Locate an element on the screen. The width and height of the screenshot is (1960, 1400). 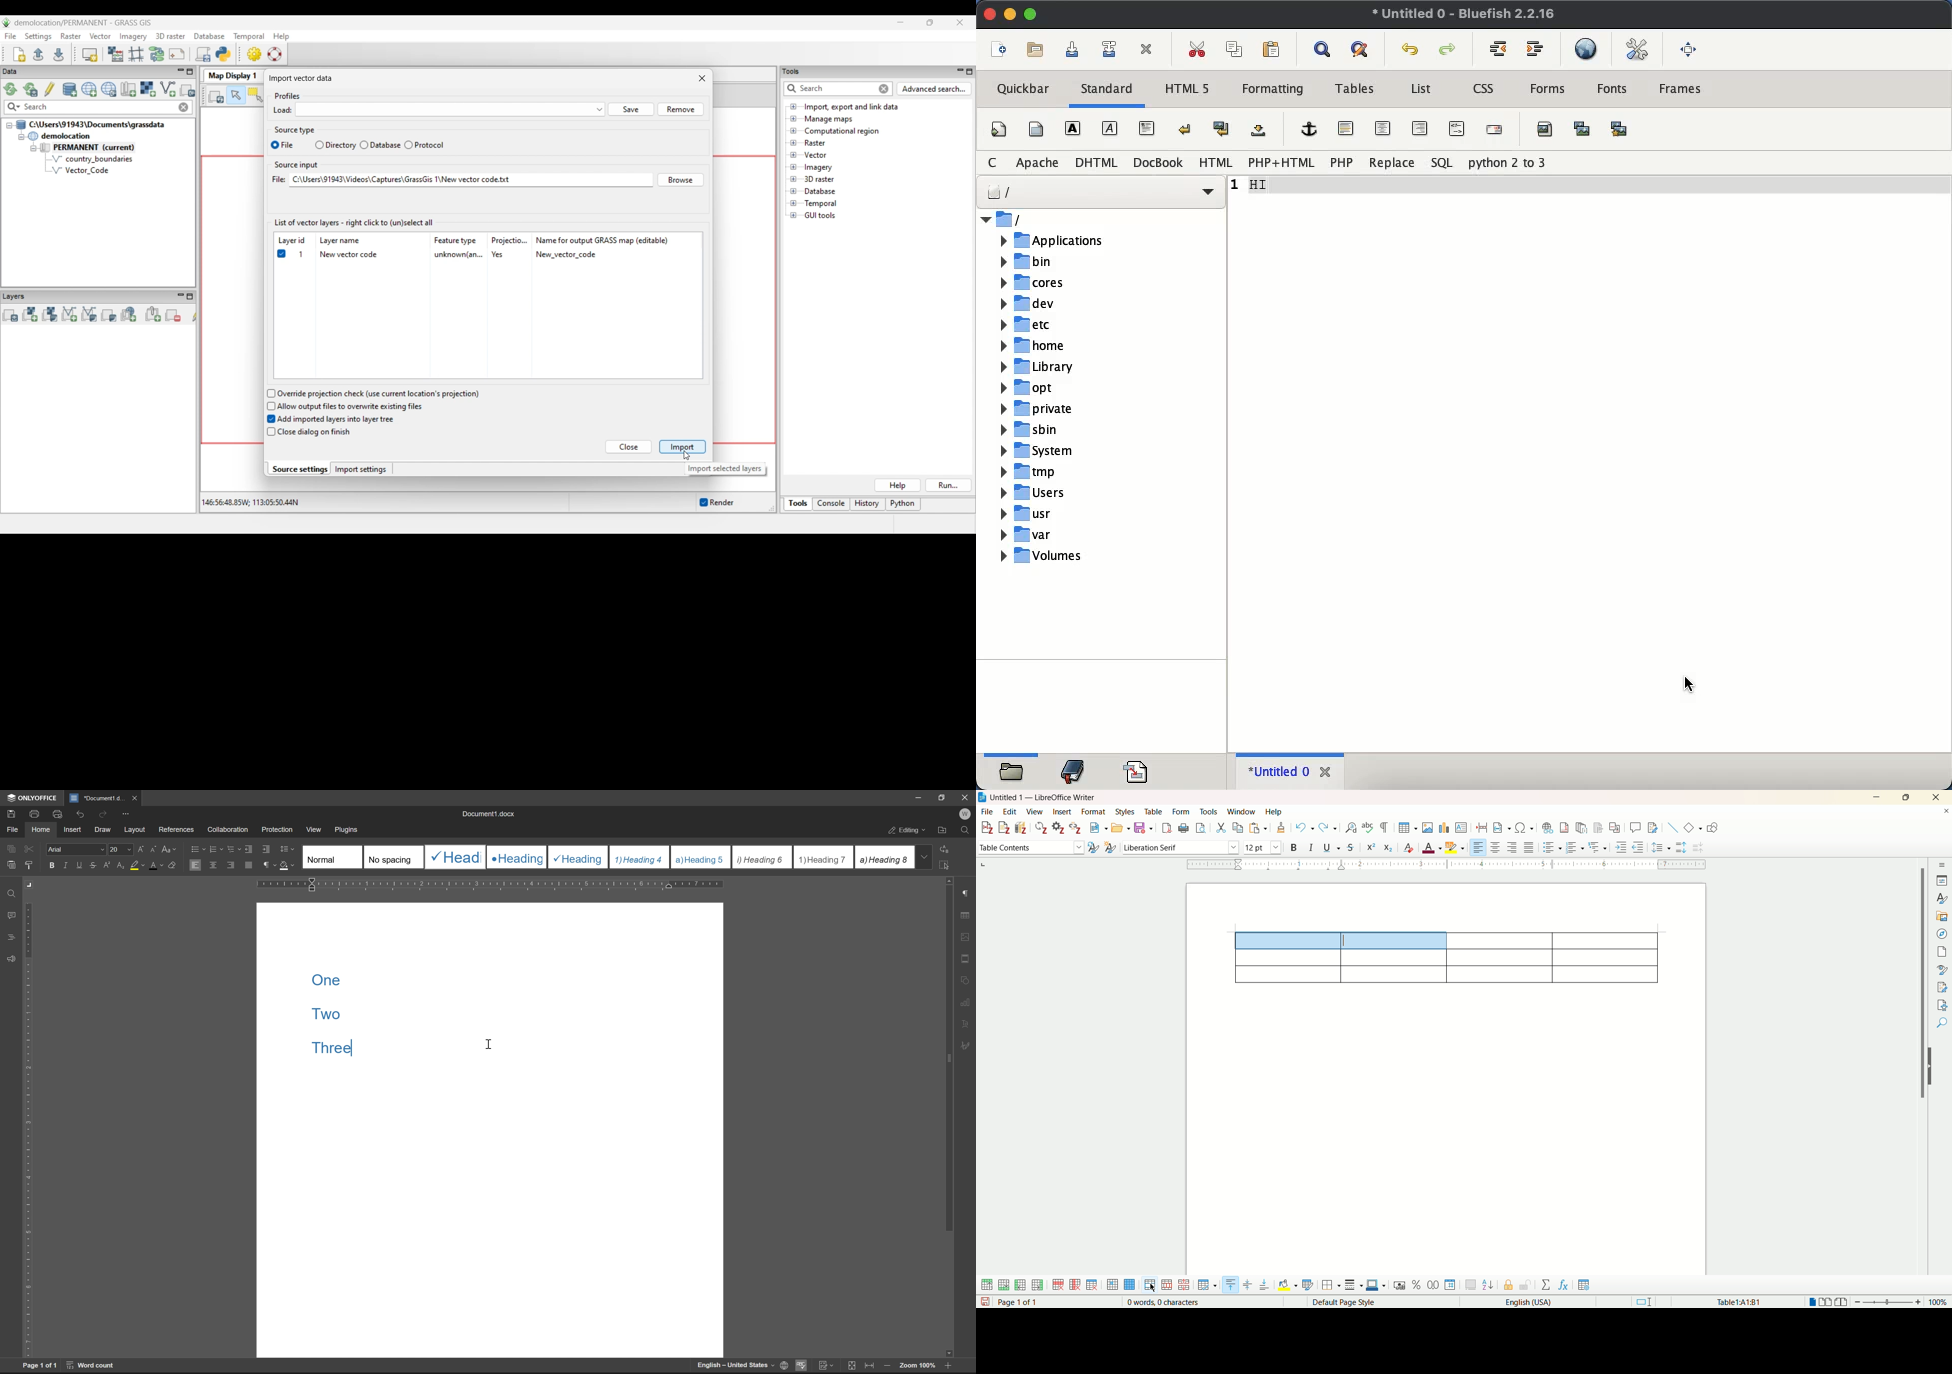
ordered list is located at coordinates (1574, 848).